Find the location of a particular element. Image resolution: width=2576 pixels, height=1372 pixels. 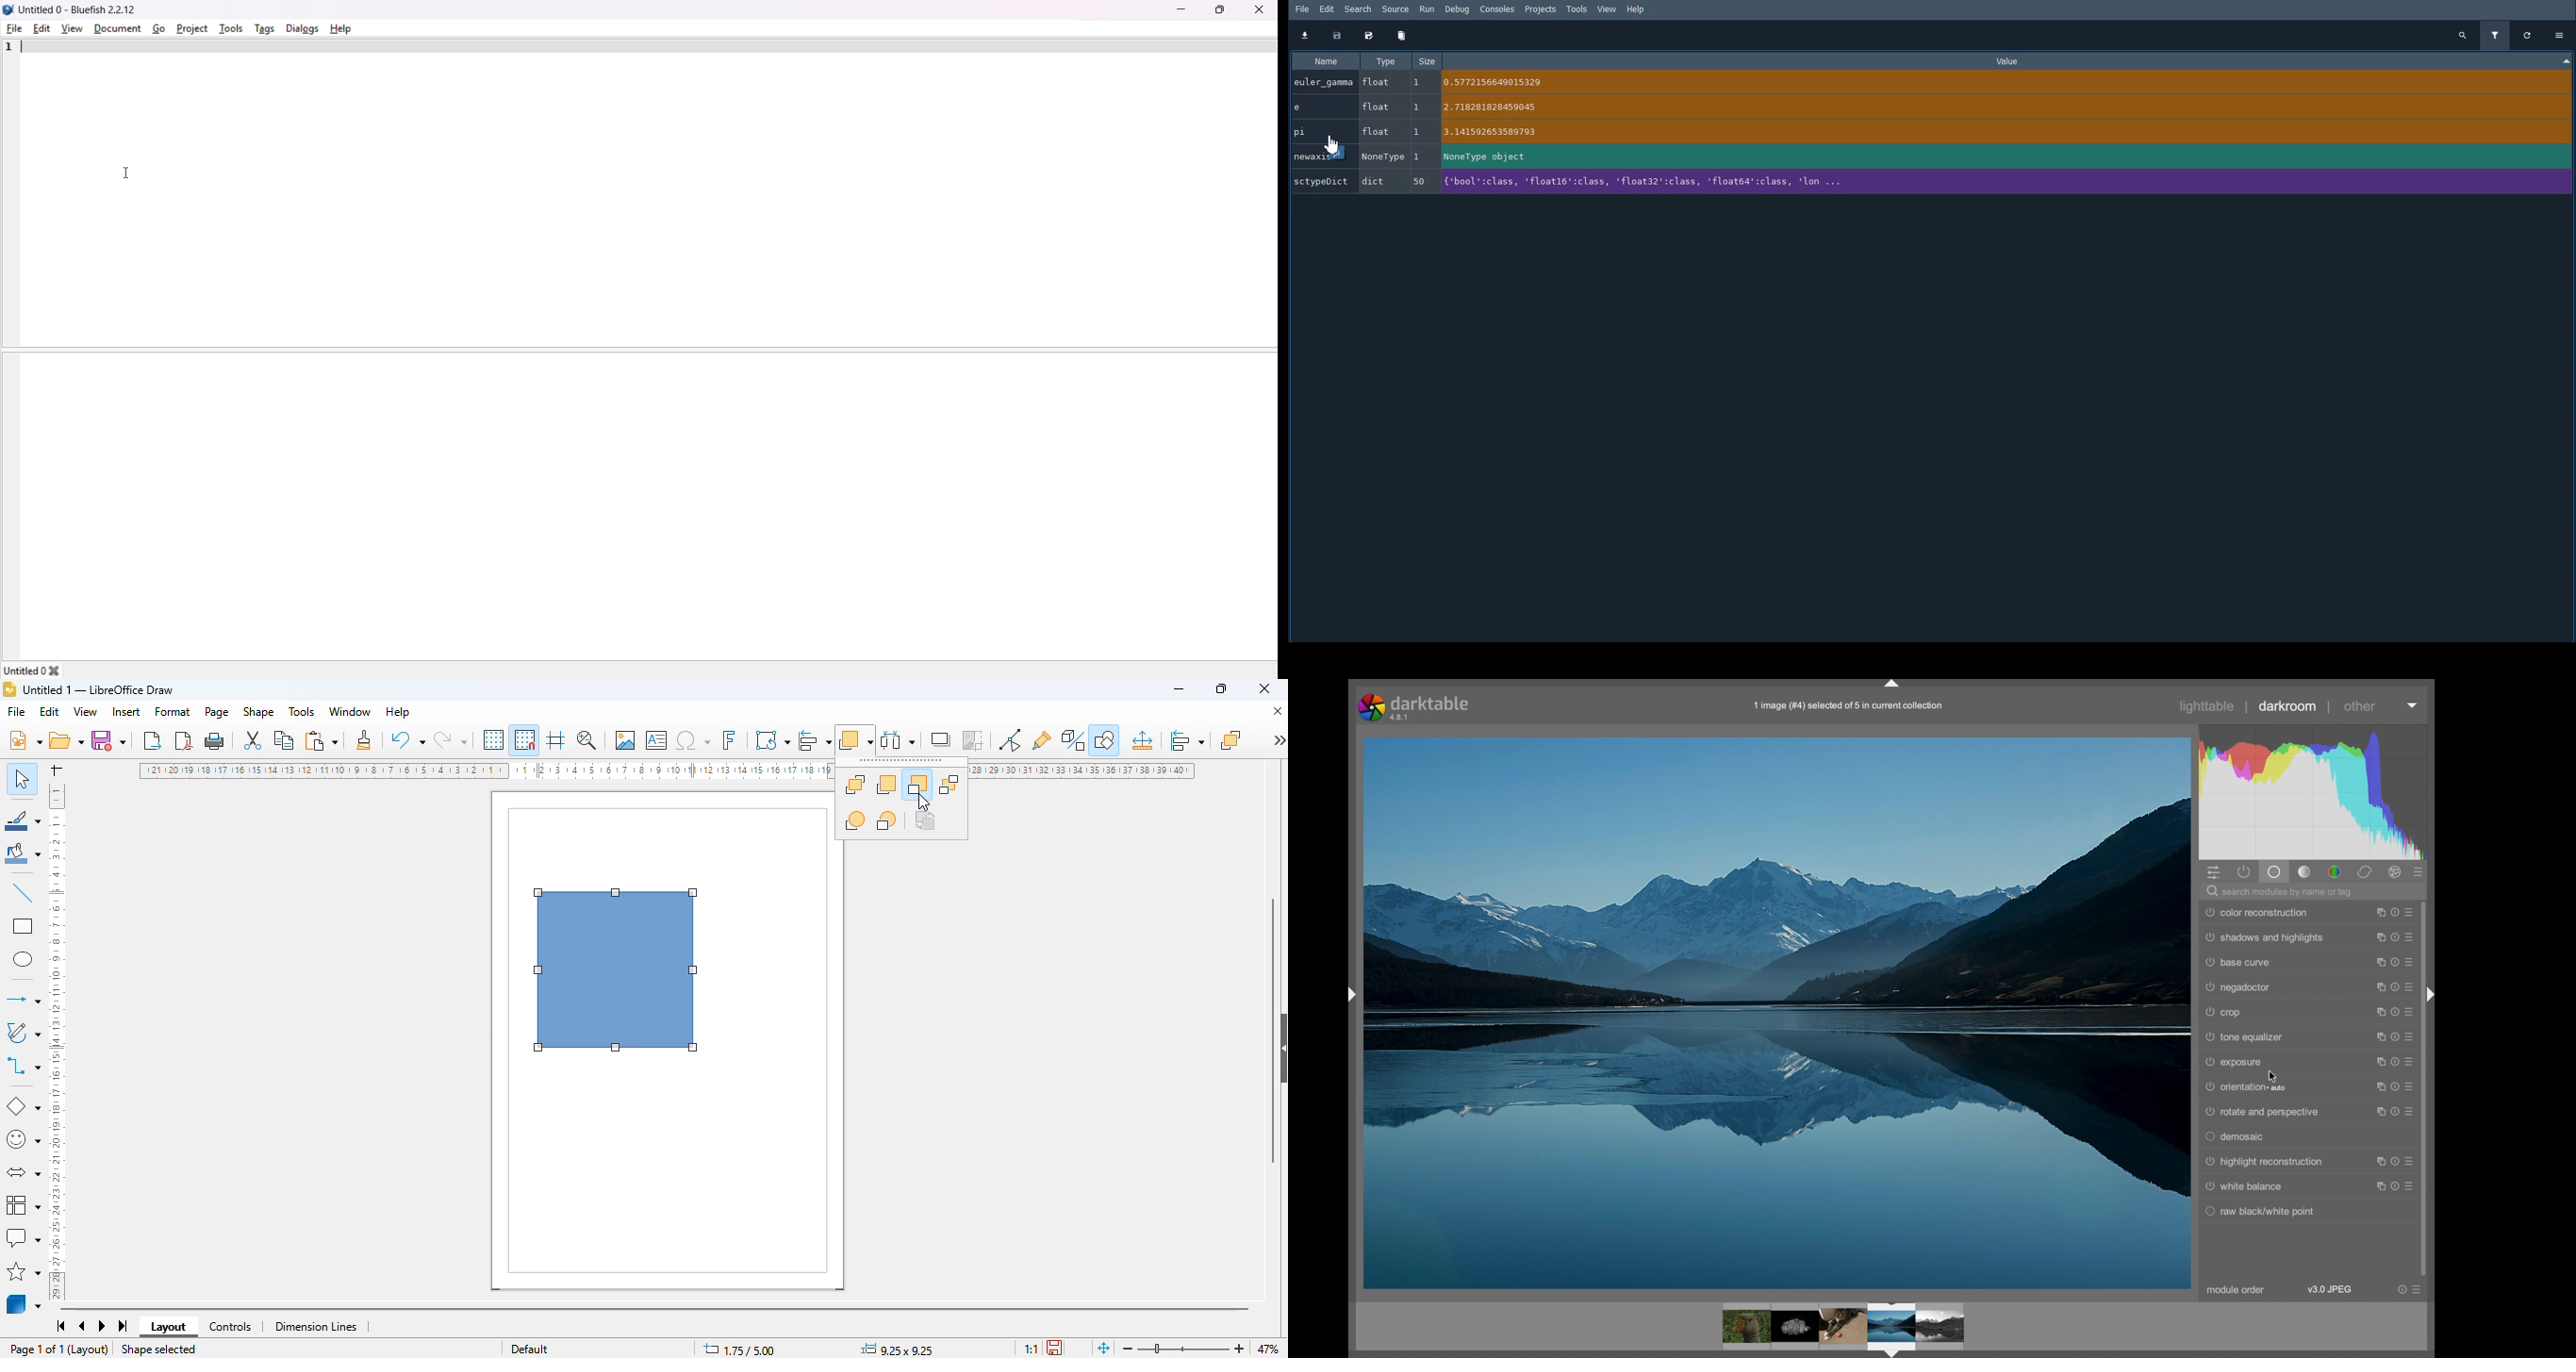

bring to front is located at coordinates (855, 784).